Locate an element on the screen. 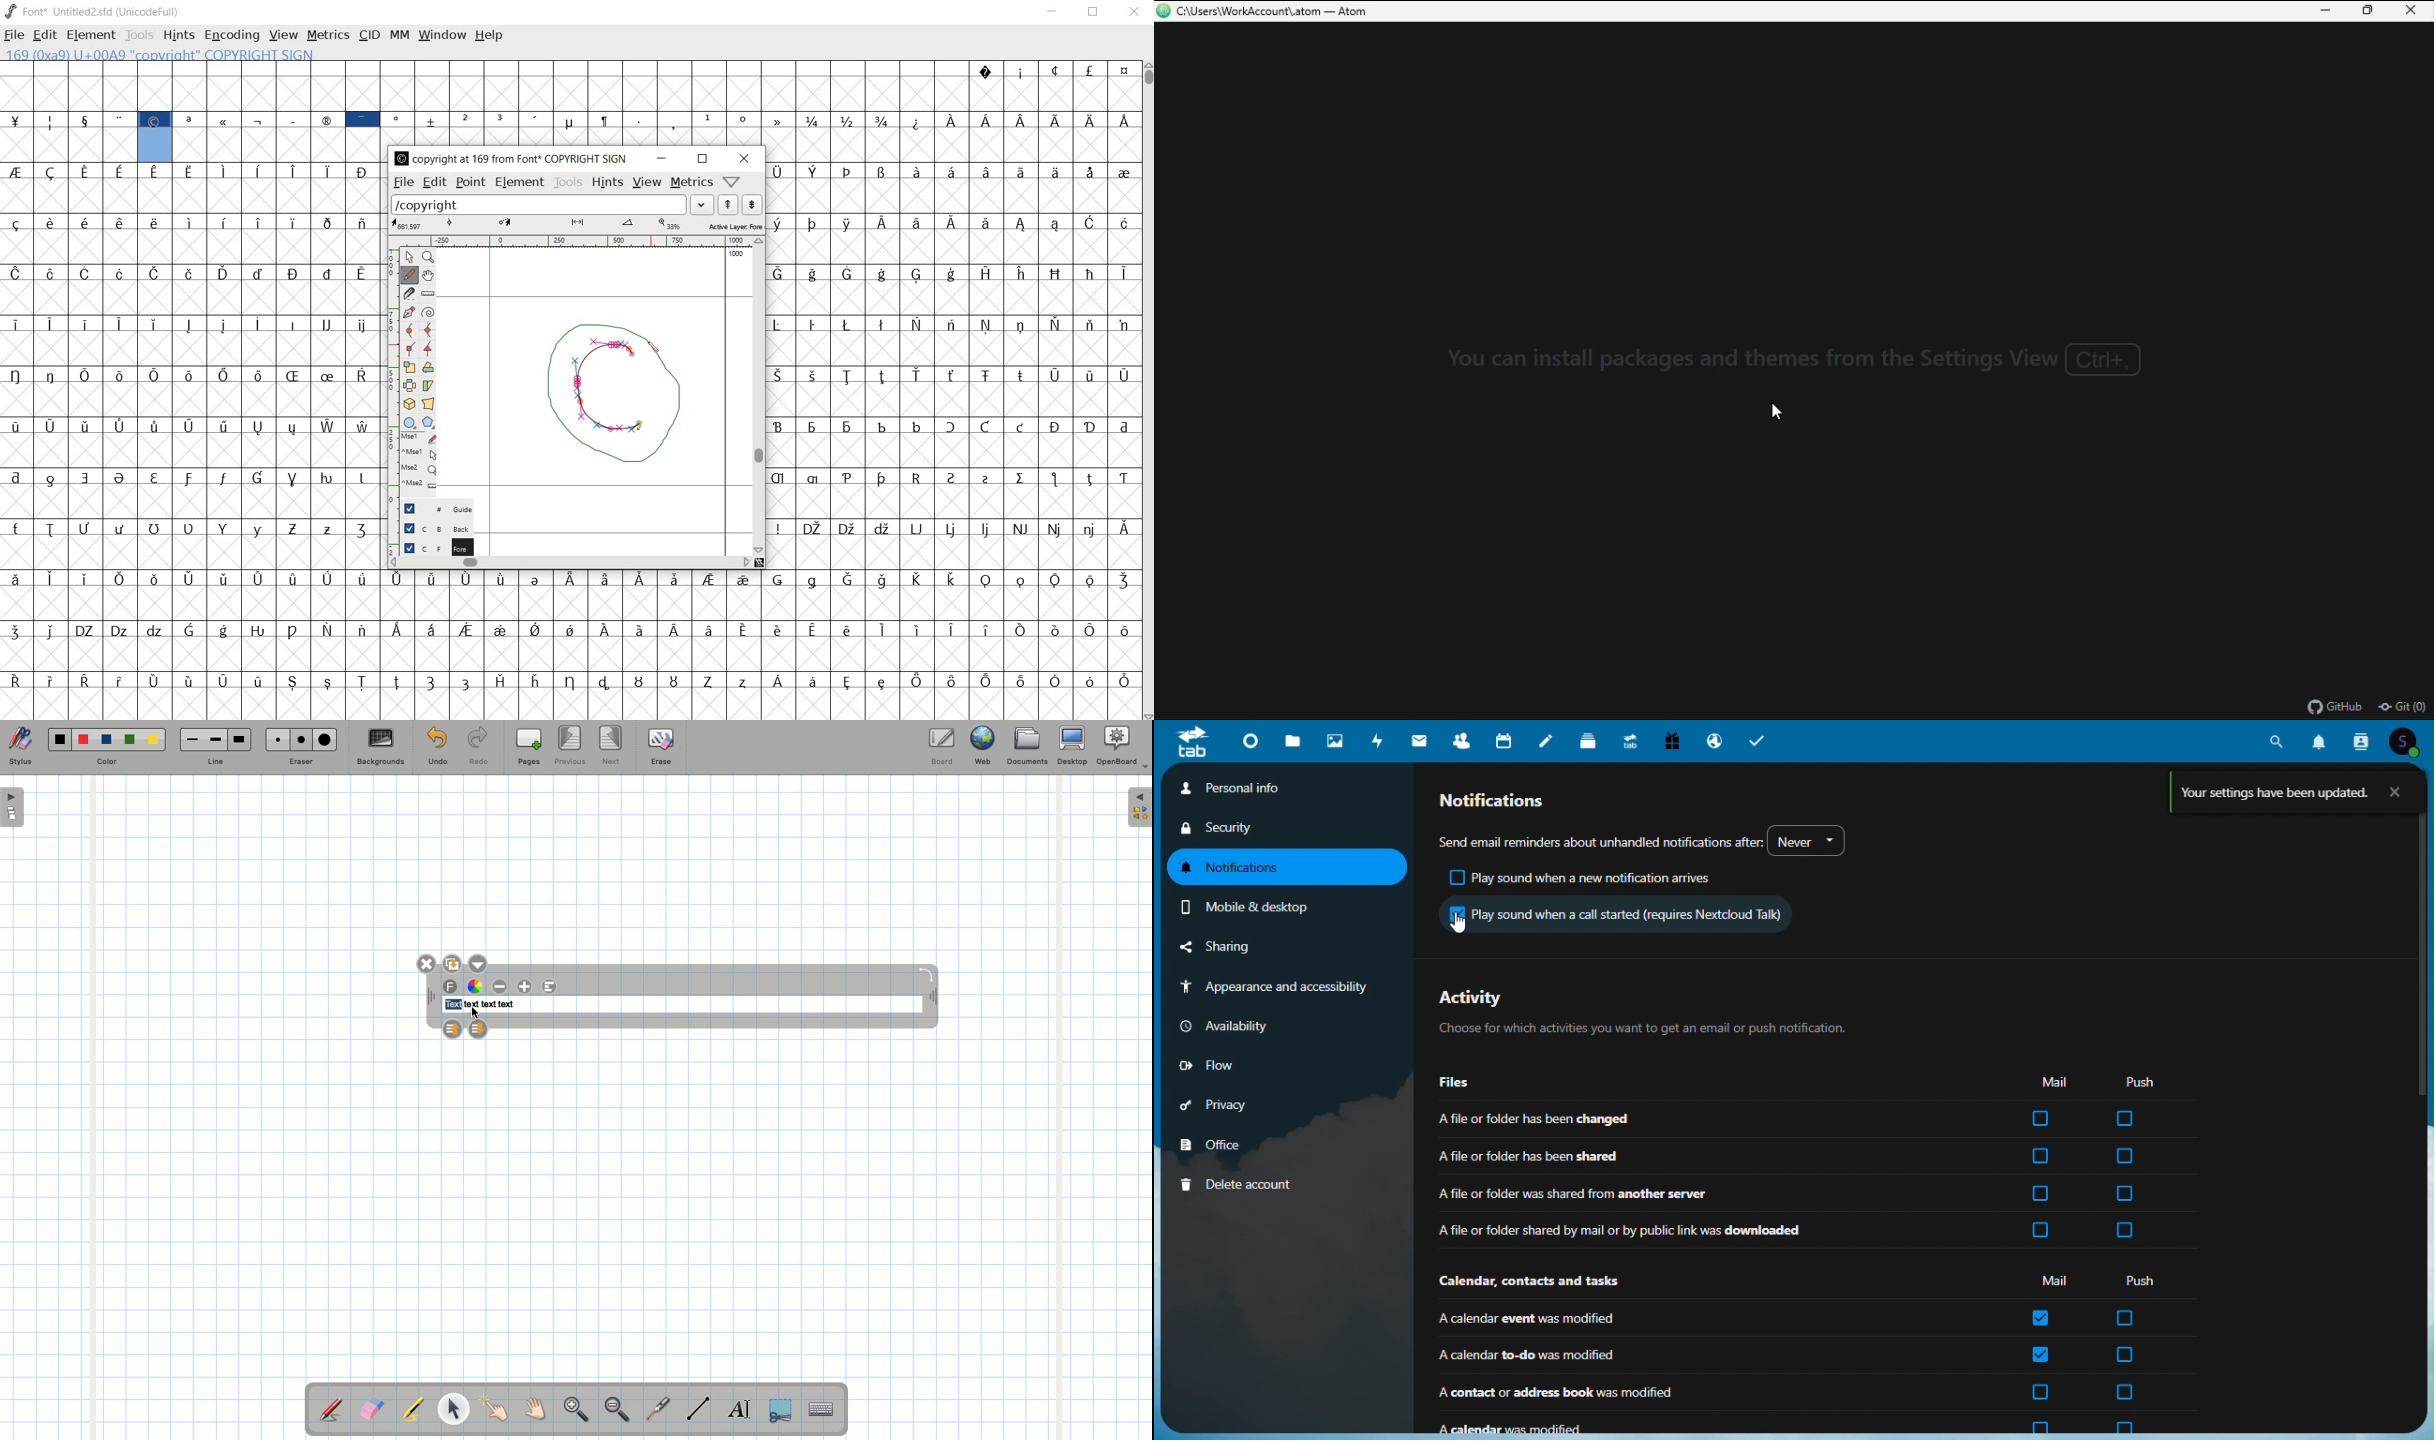 Image resolution: width=2436 pixels, height=1456 pixels. glyph characters is located at coordinates (760, 643).